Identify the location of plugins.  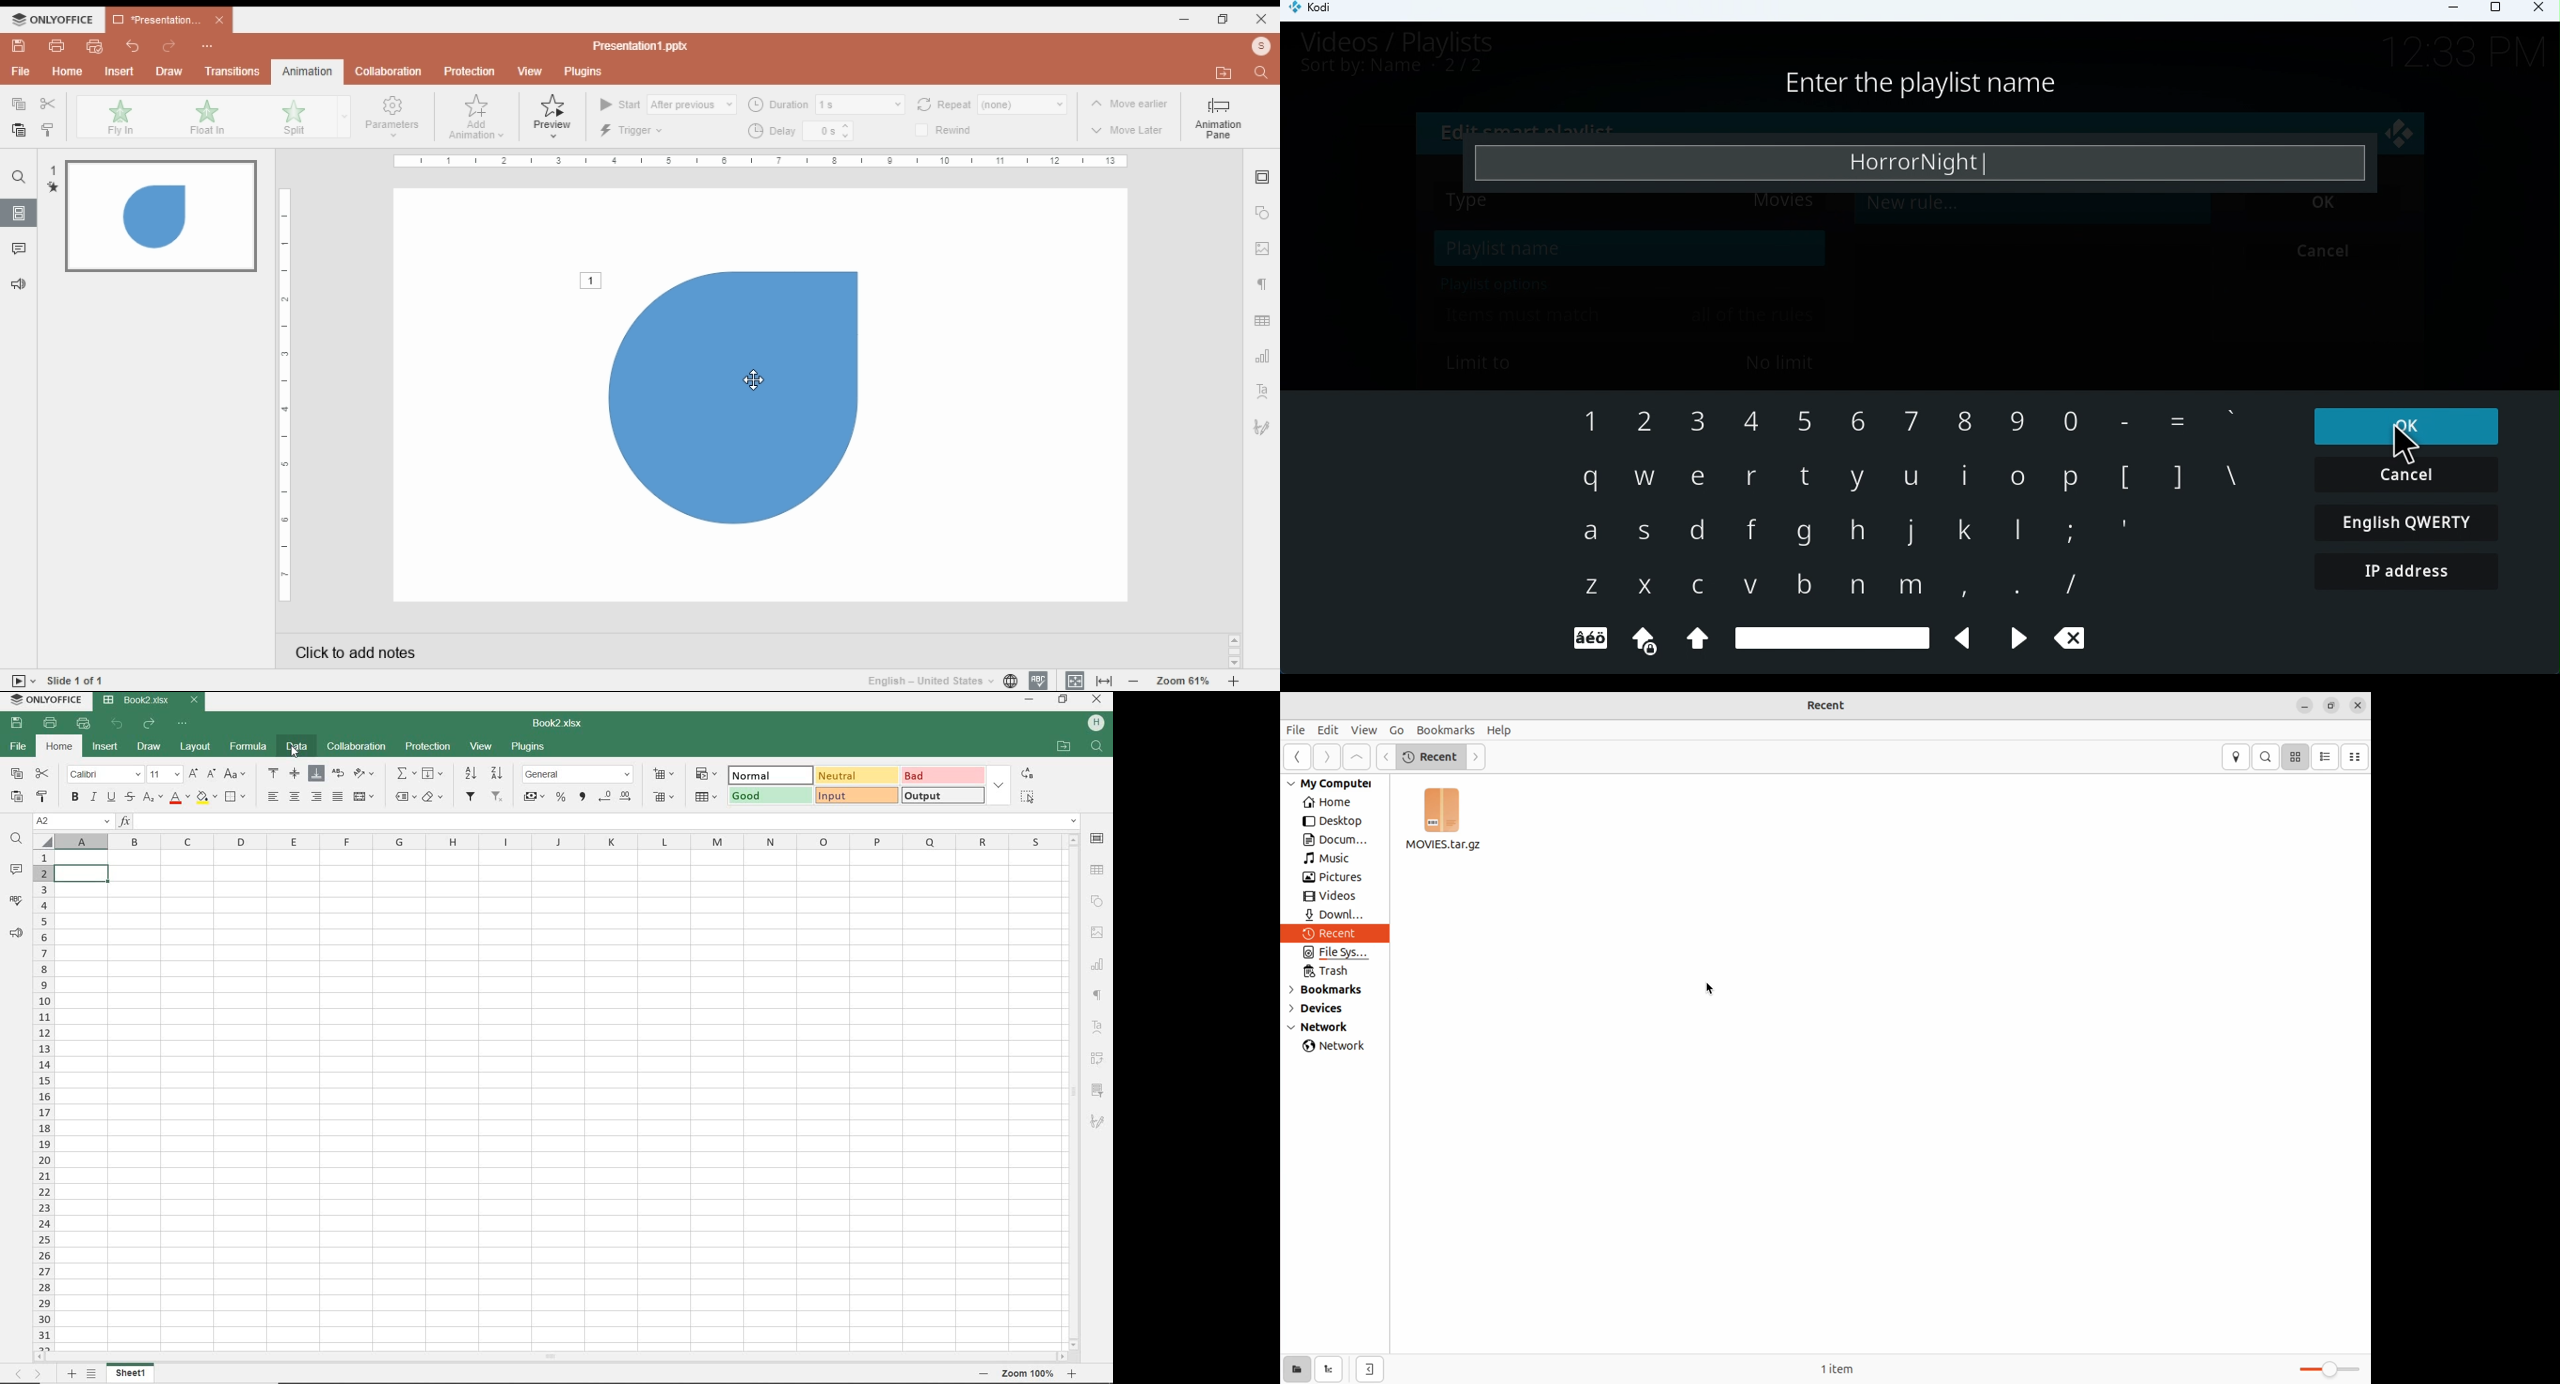
(586, 72).